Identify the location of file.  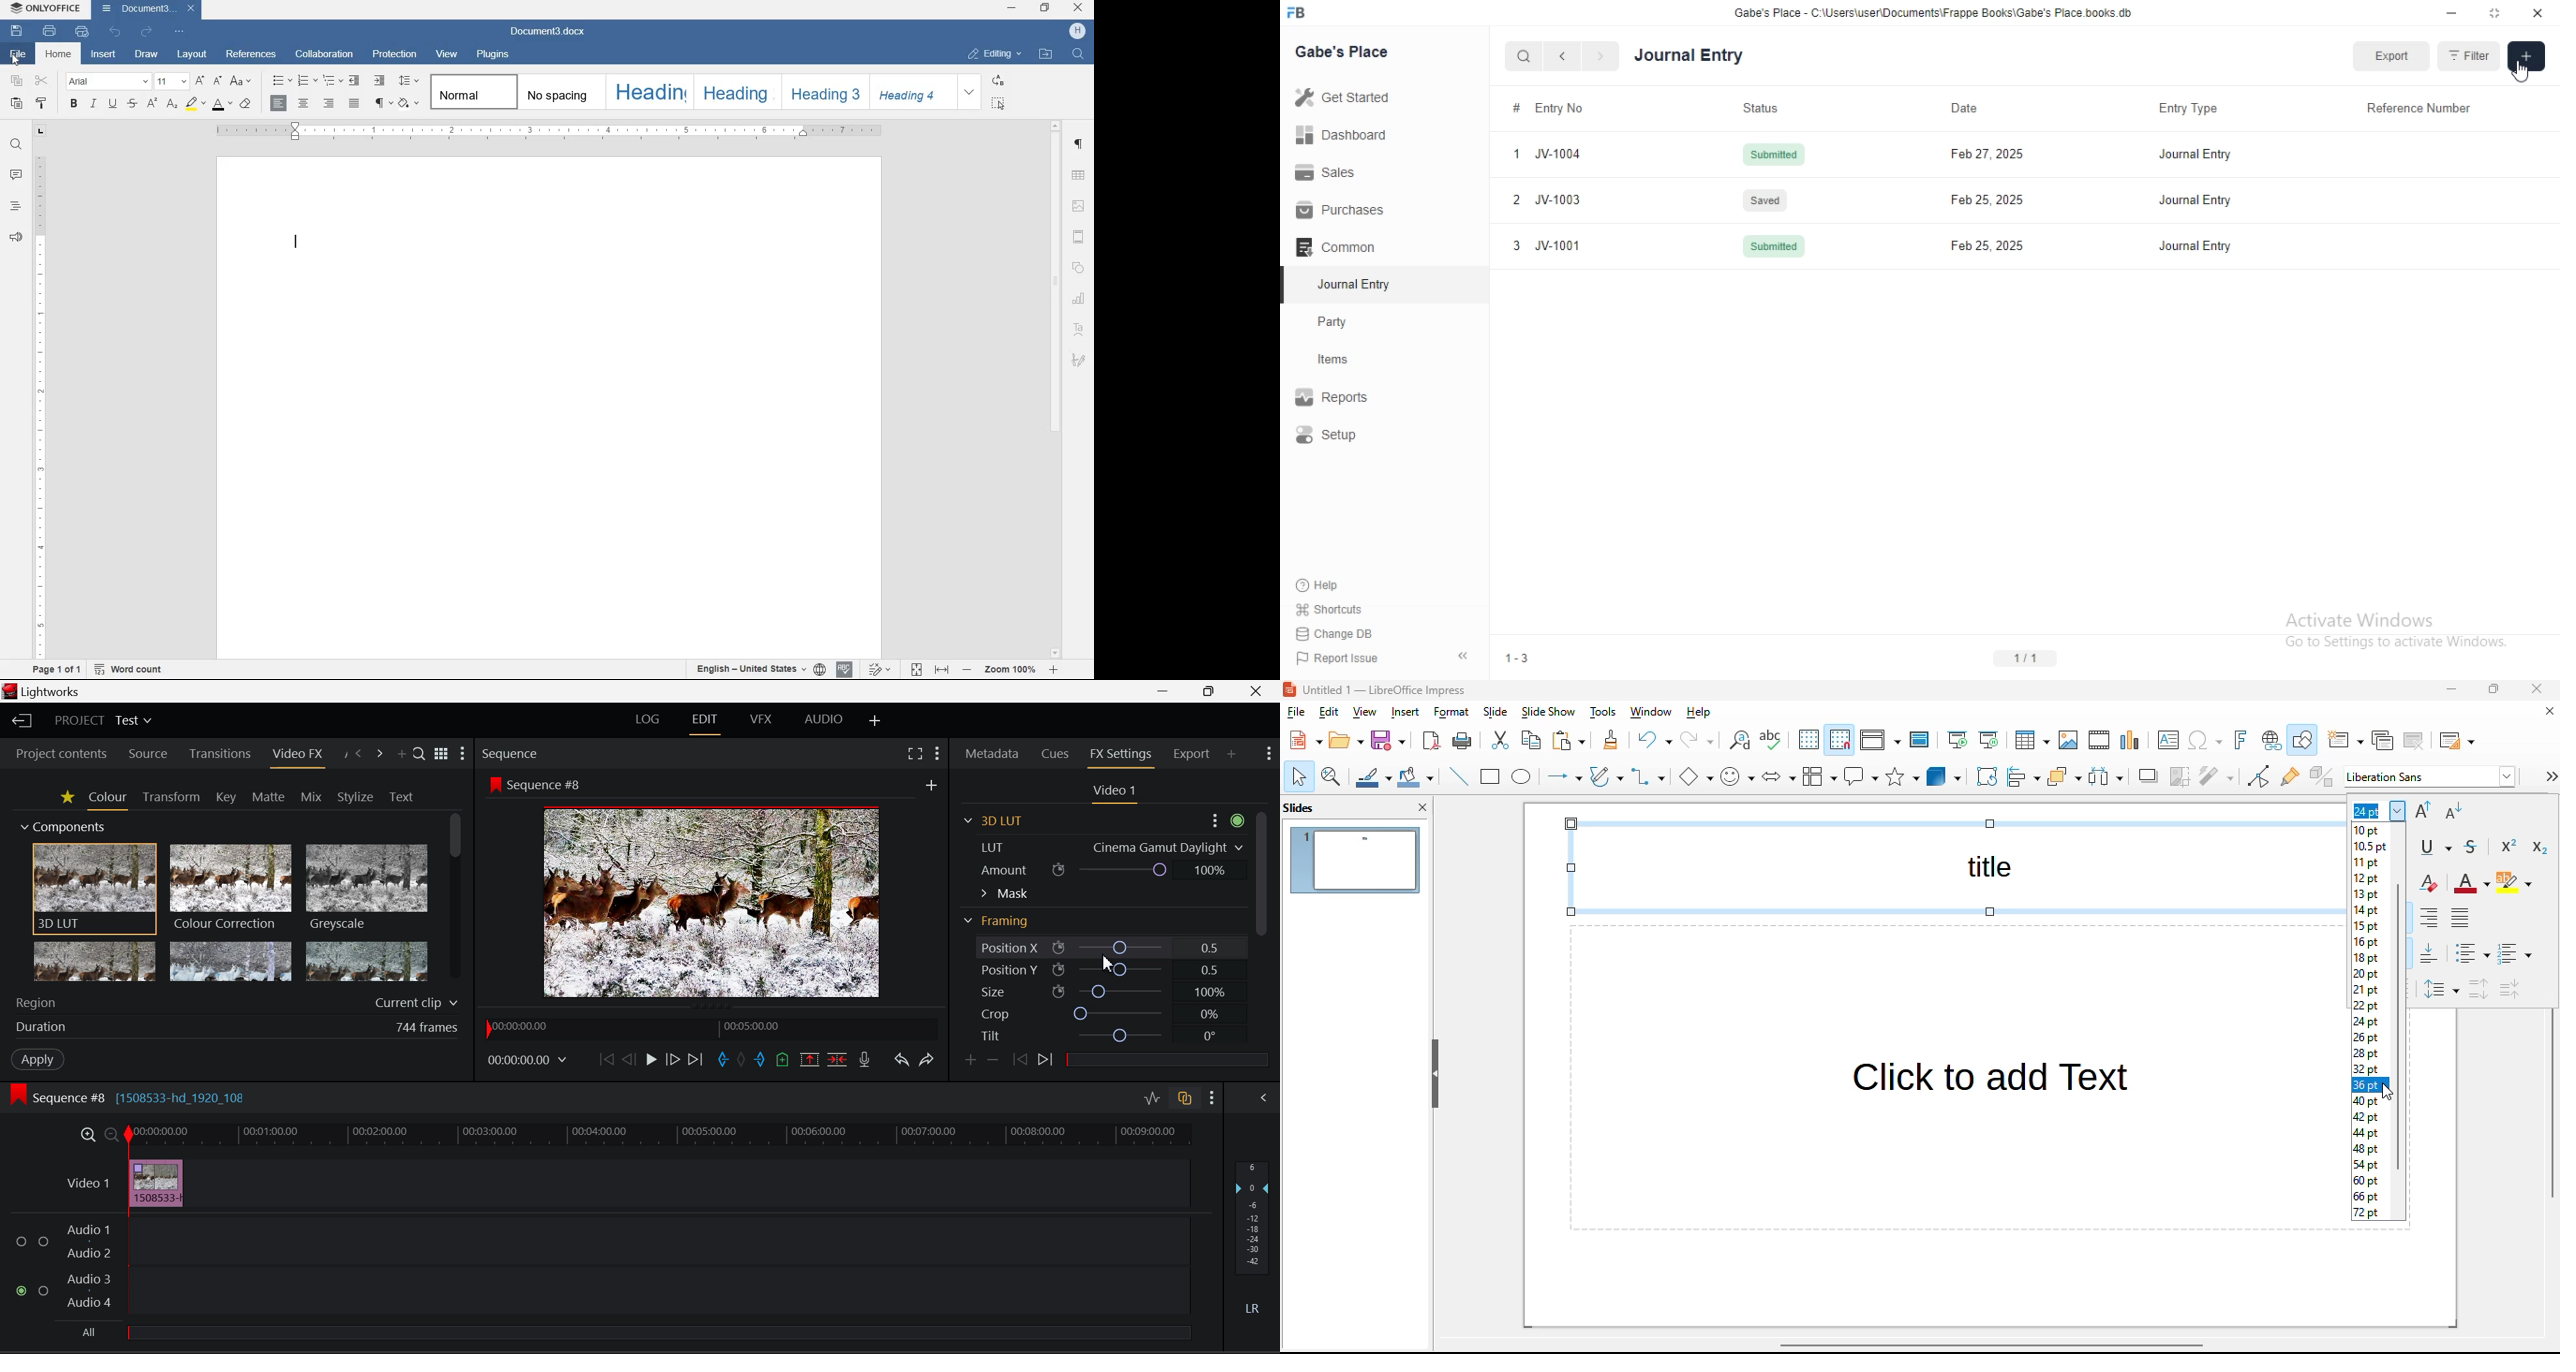
(1296, 712).